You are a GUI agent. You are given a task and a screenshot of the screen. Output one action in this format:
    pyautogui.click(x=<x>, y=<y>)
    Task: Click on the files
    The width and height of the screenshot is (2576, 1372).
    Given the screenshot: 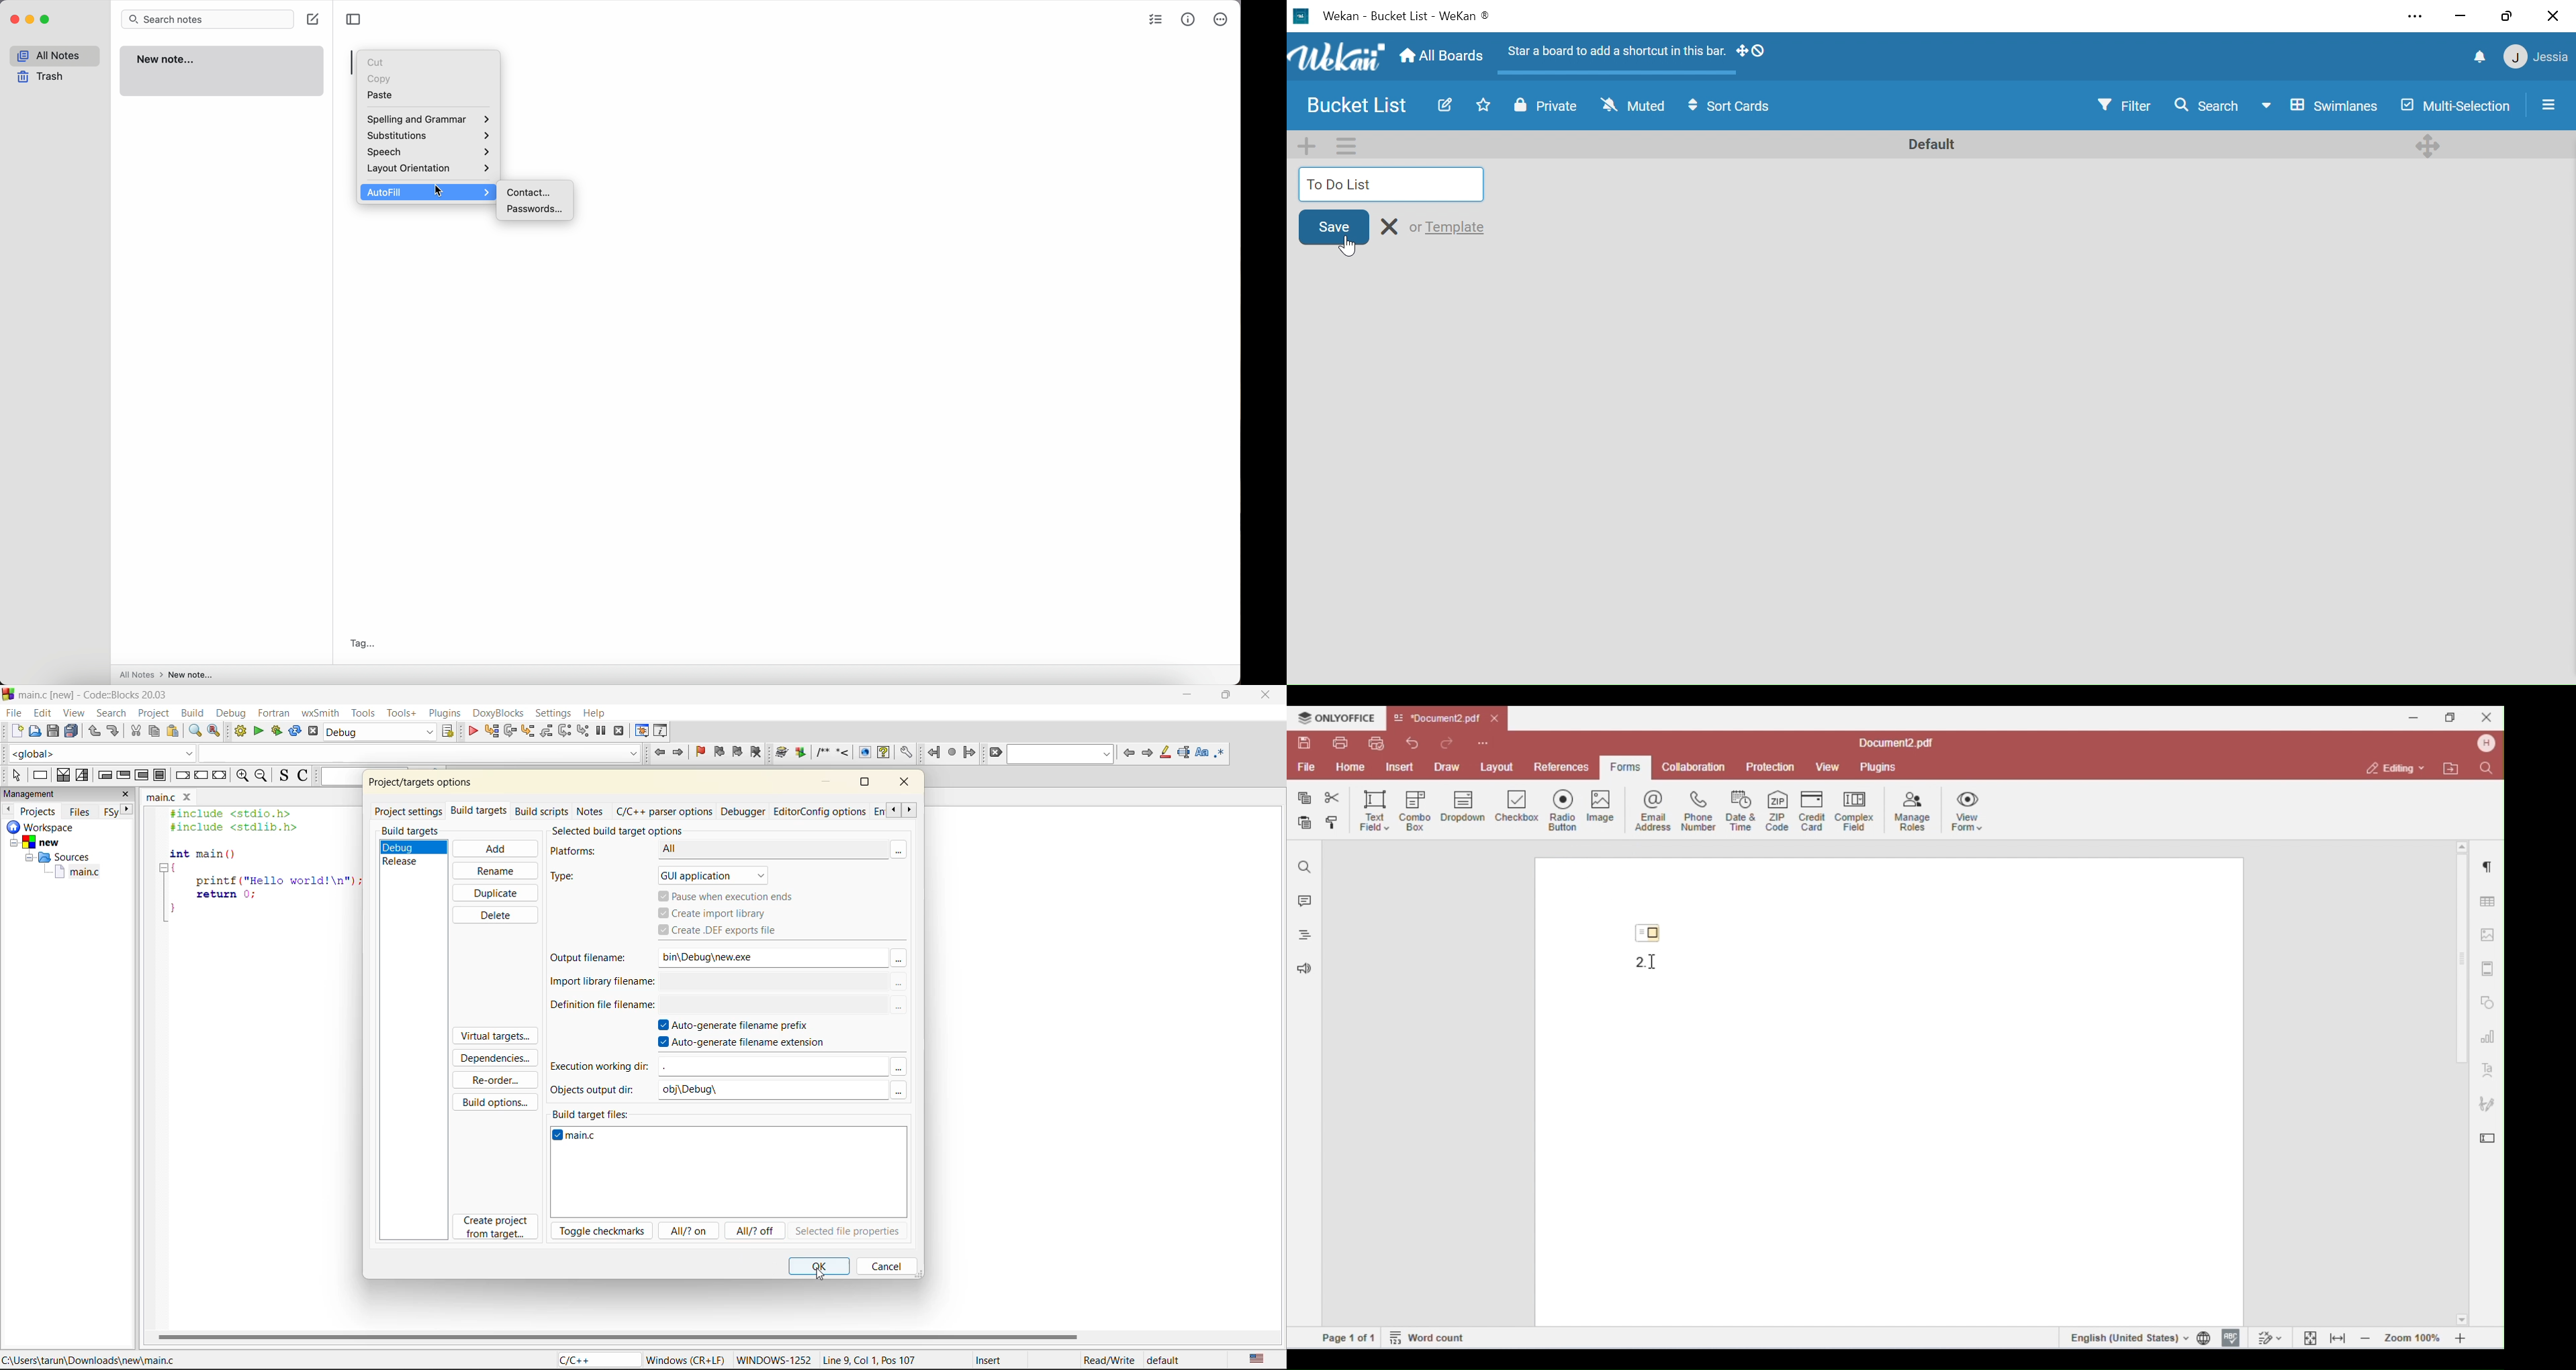 What is the action you would take?
    pyautogui.click(x=80, y=811)
    